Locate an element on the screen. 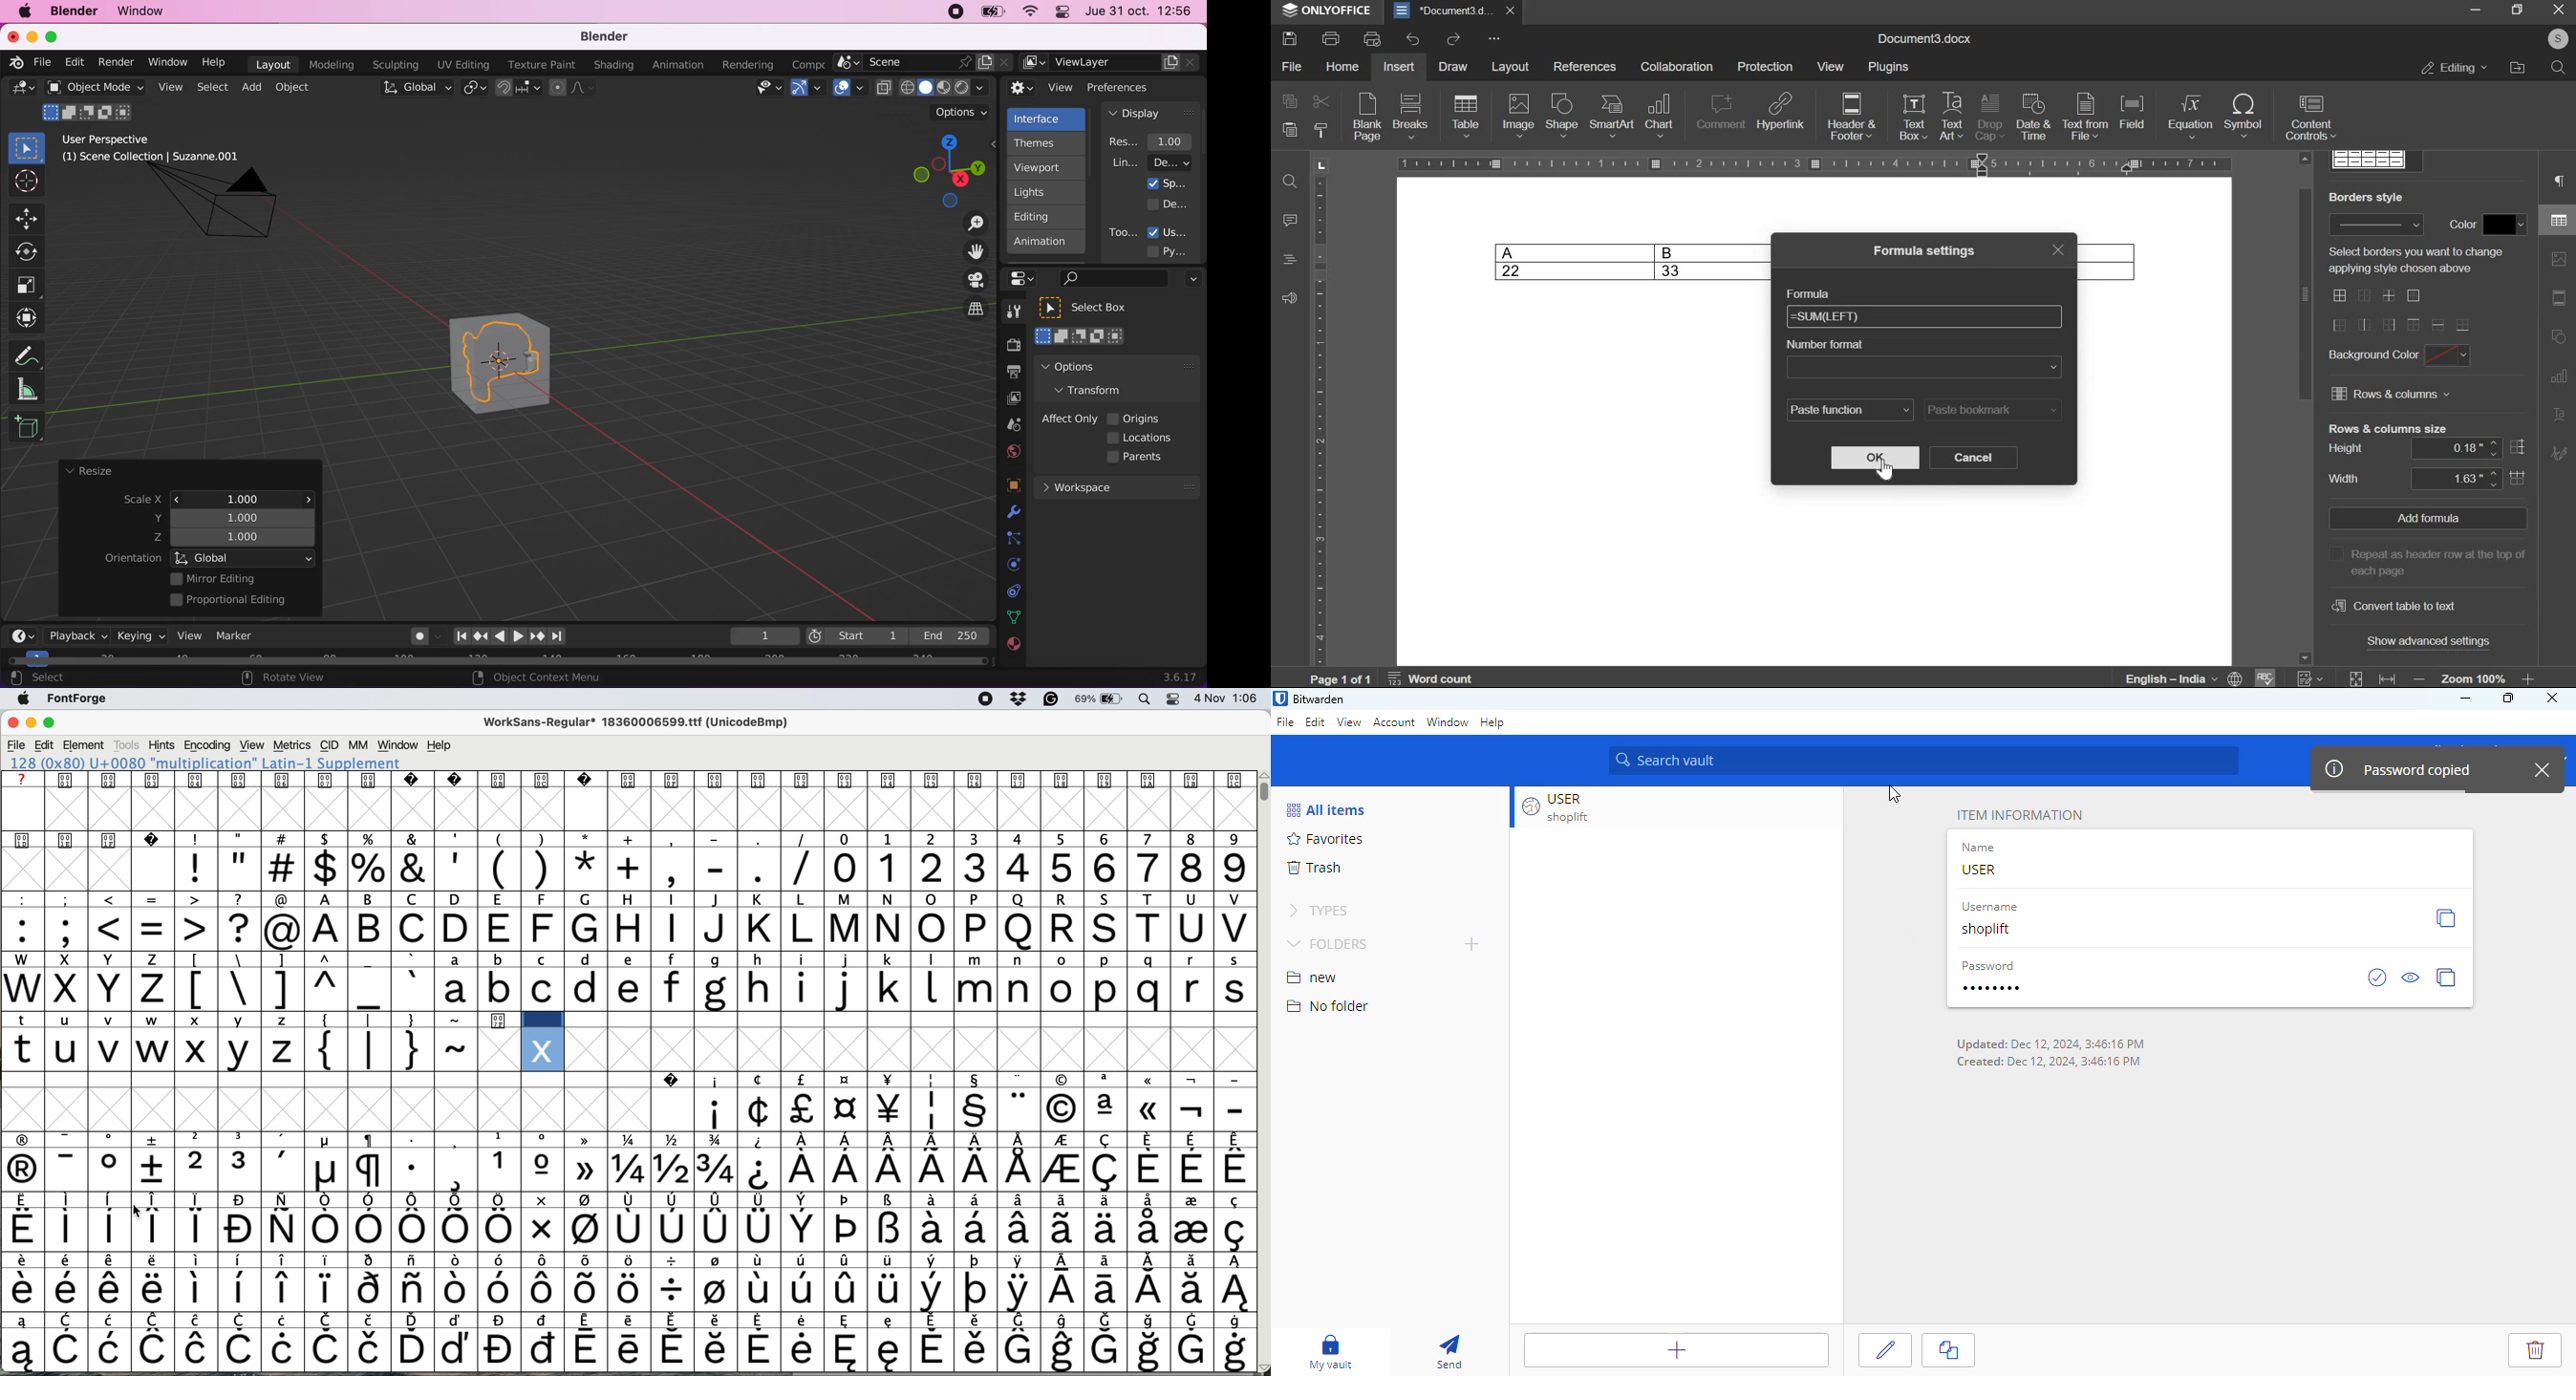 This screenshot has width=2576, height=1400. keyframe is located at coordinates (763, 637).